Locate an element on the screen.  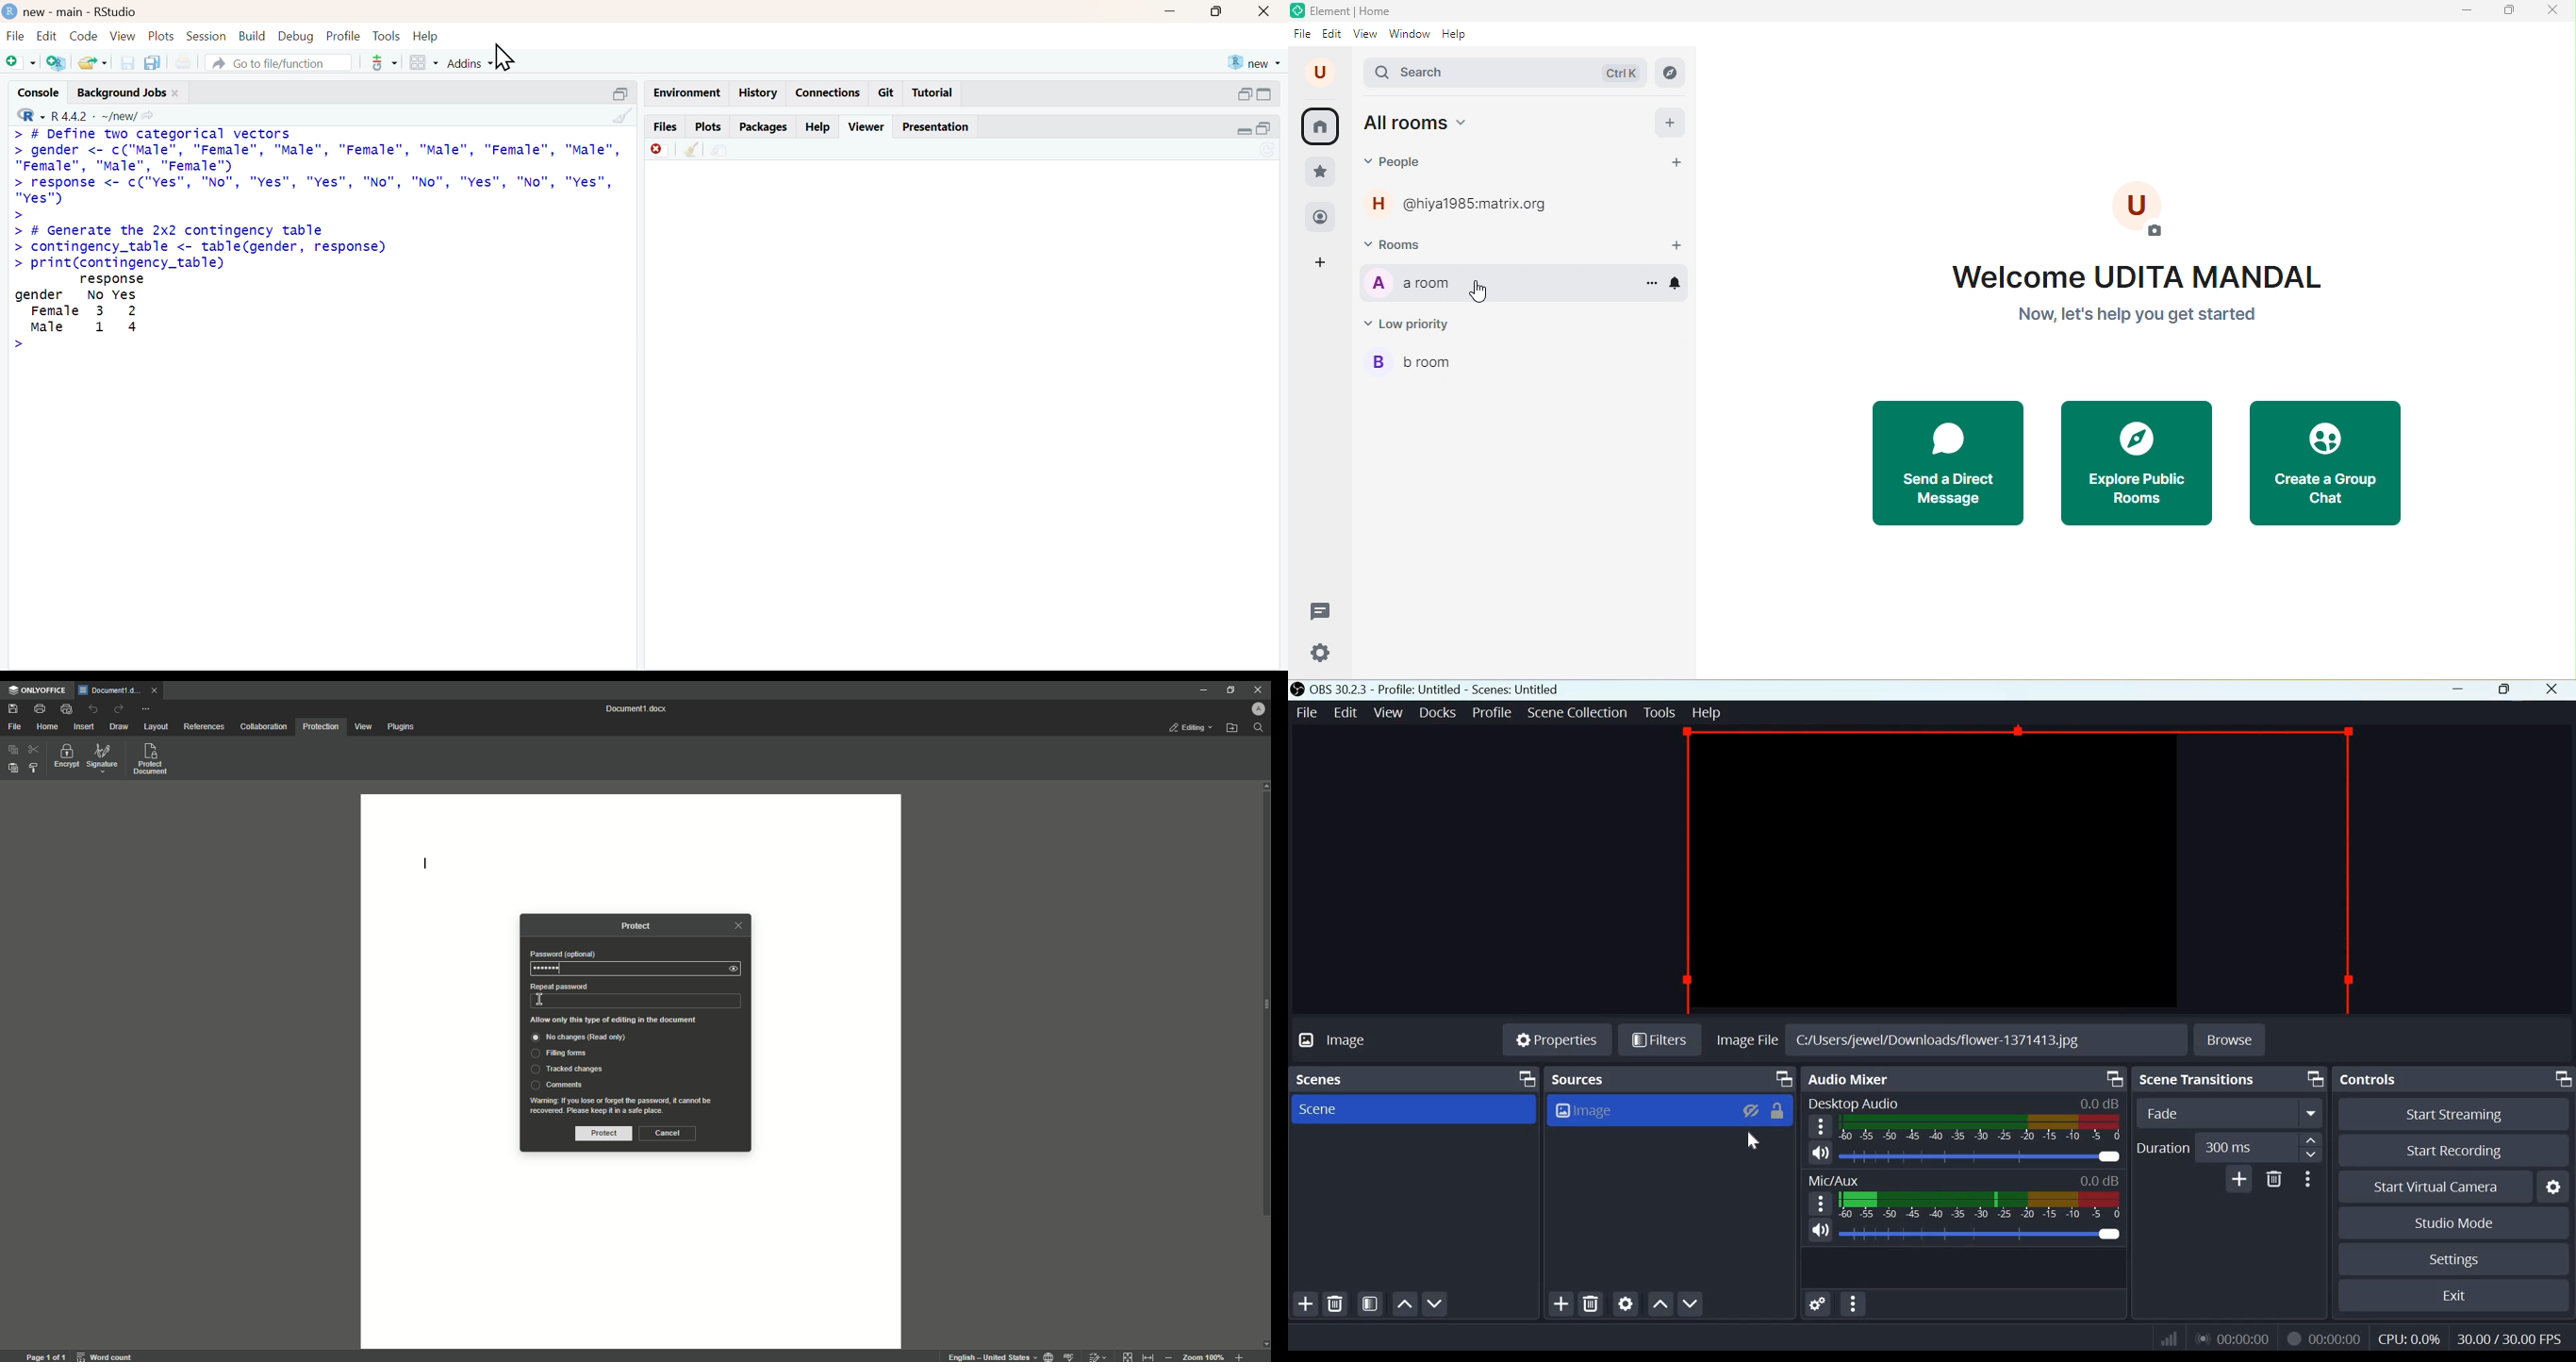
Transition Type Dropdown is located at coordinates (2229, 1113).